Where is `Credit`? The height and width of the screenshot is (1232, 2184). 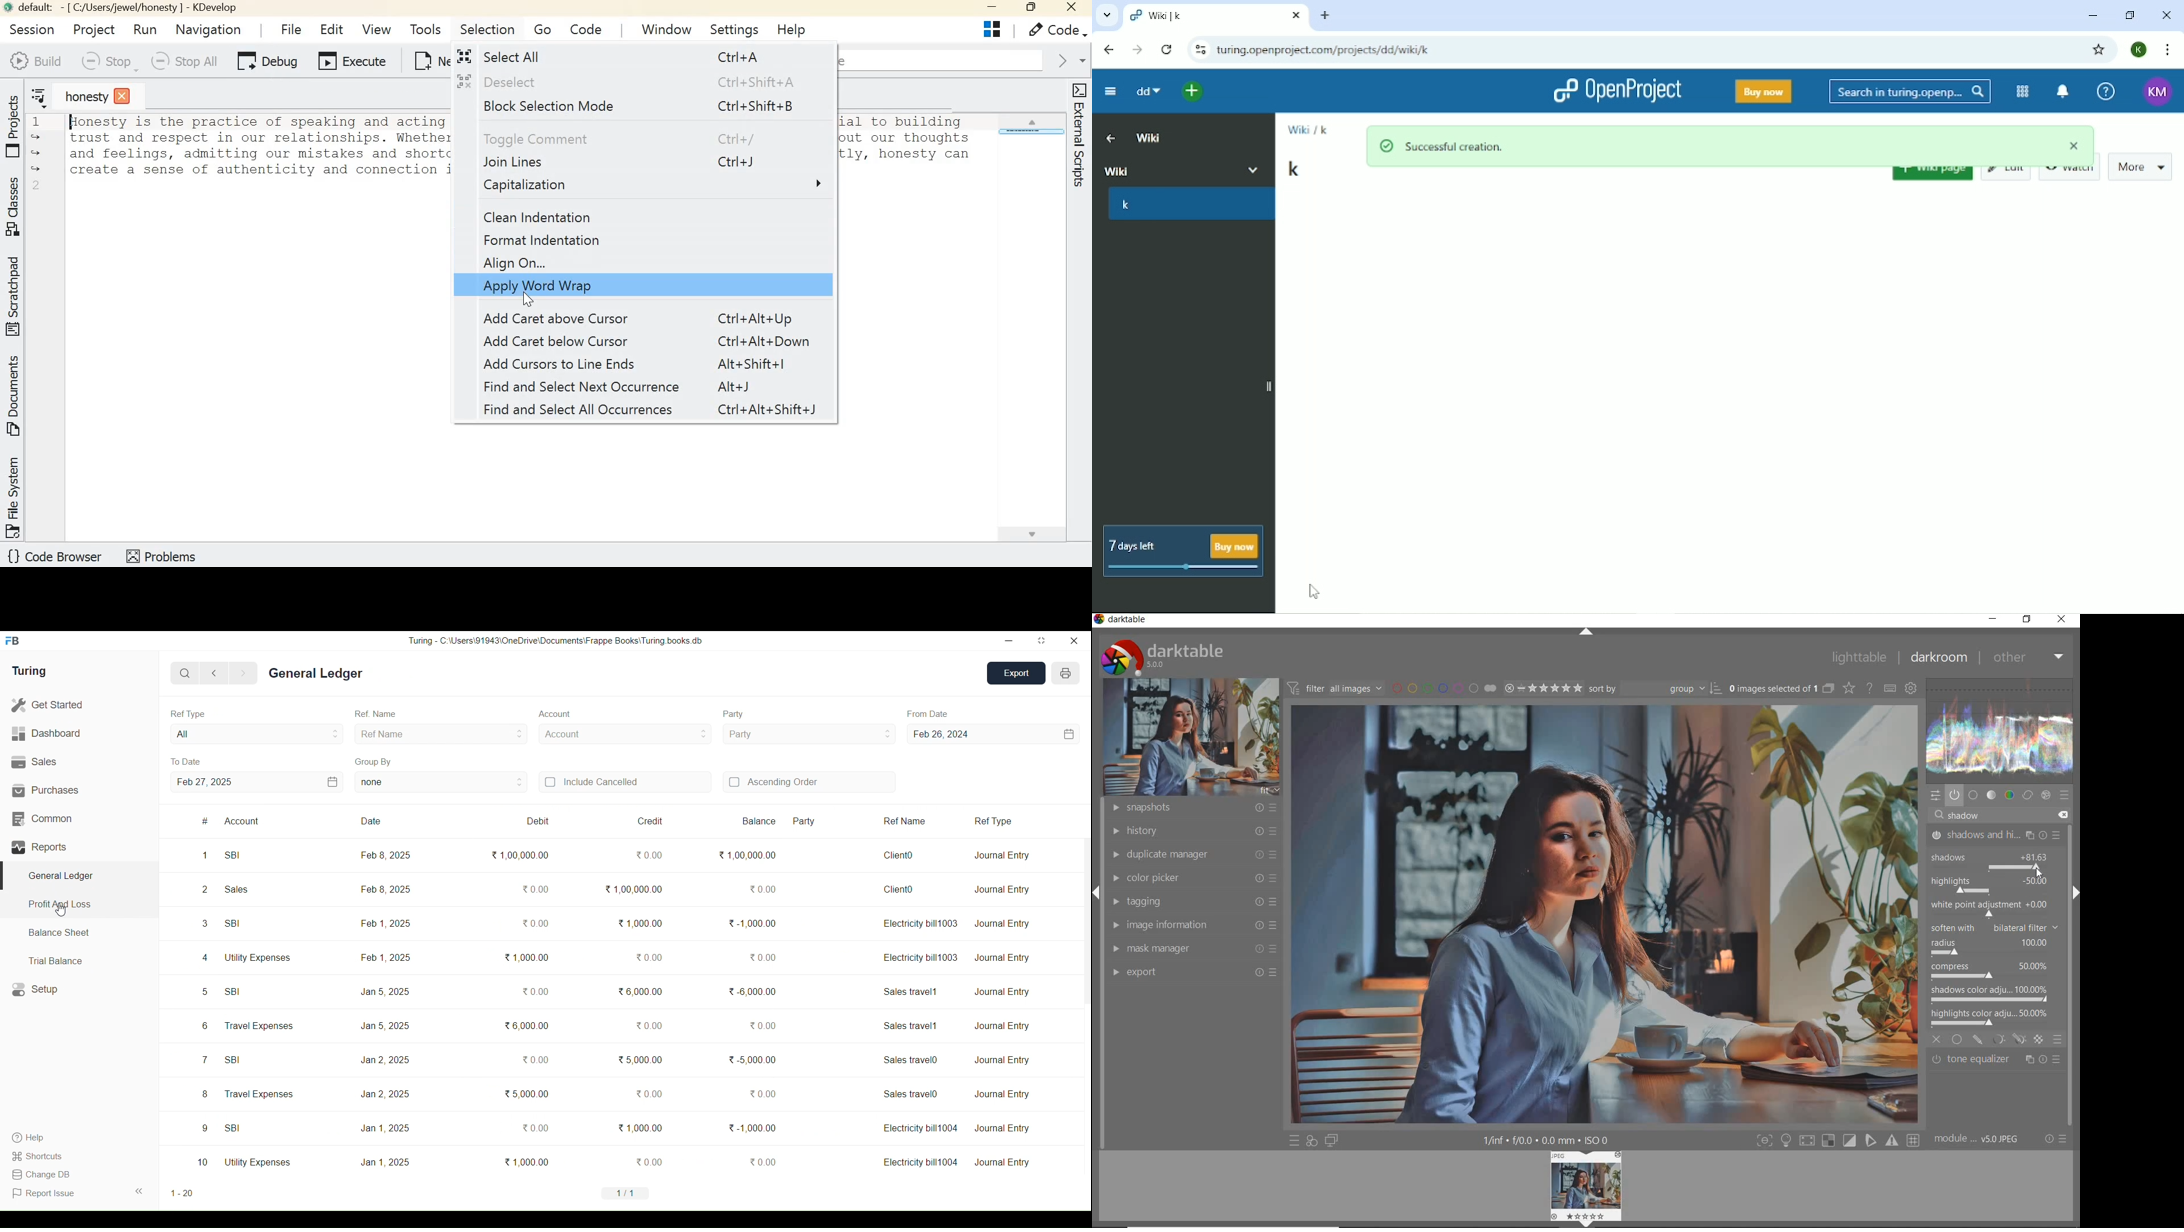
Credit is located at coordinates (630, 822).